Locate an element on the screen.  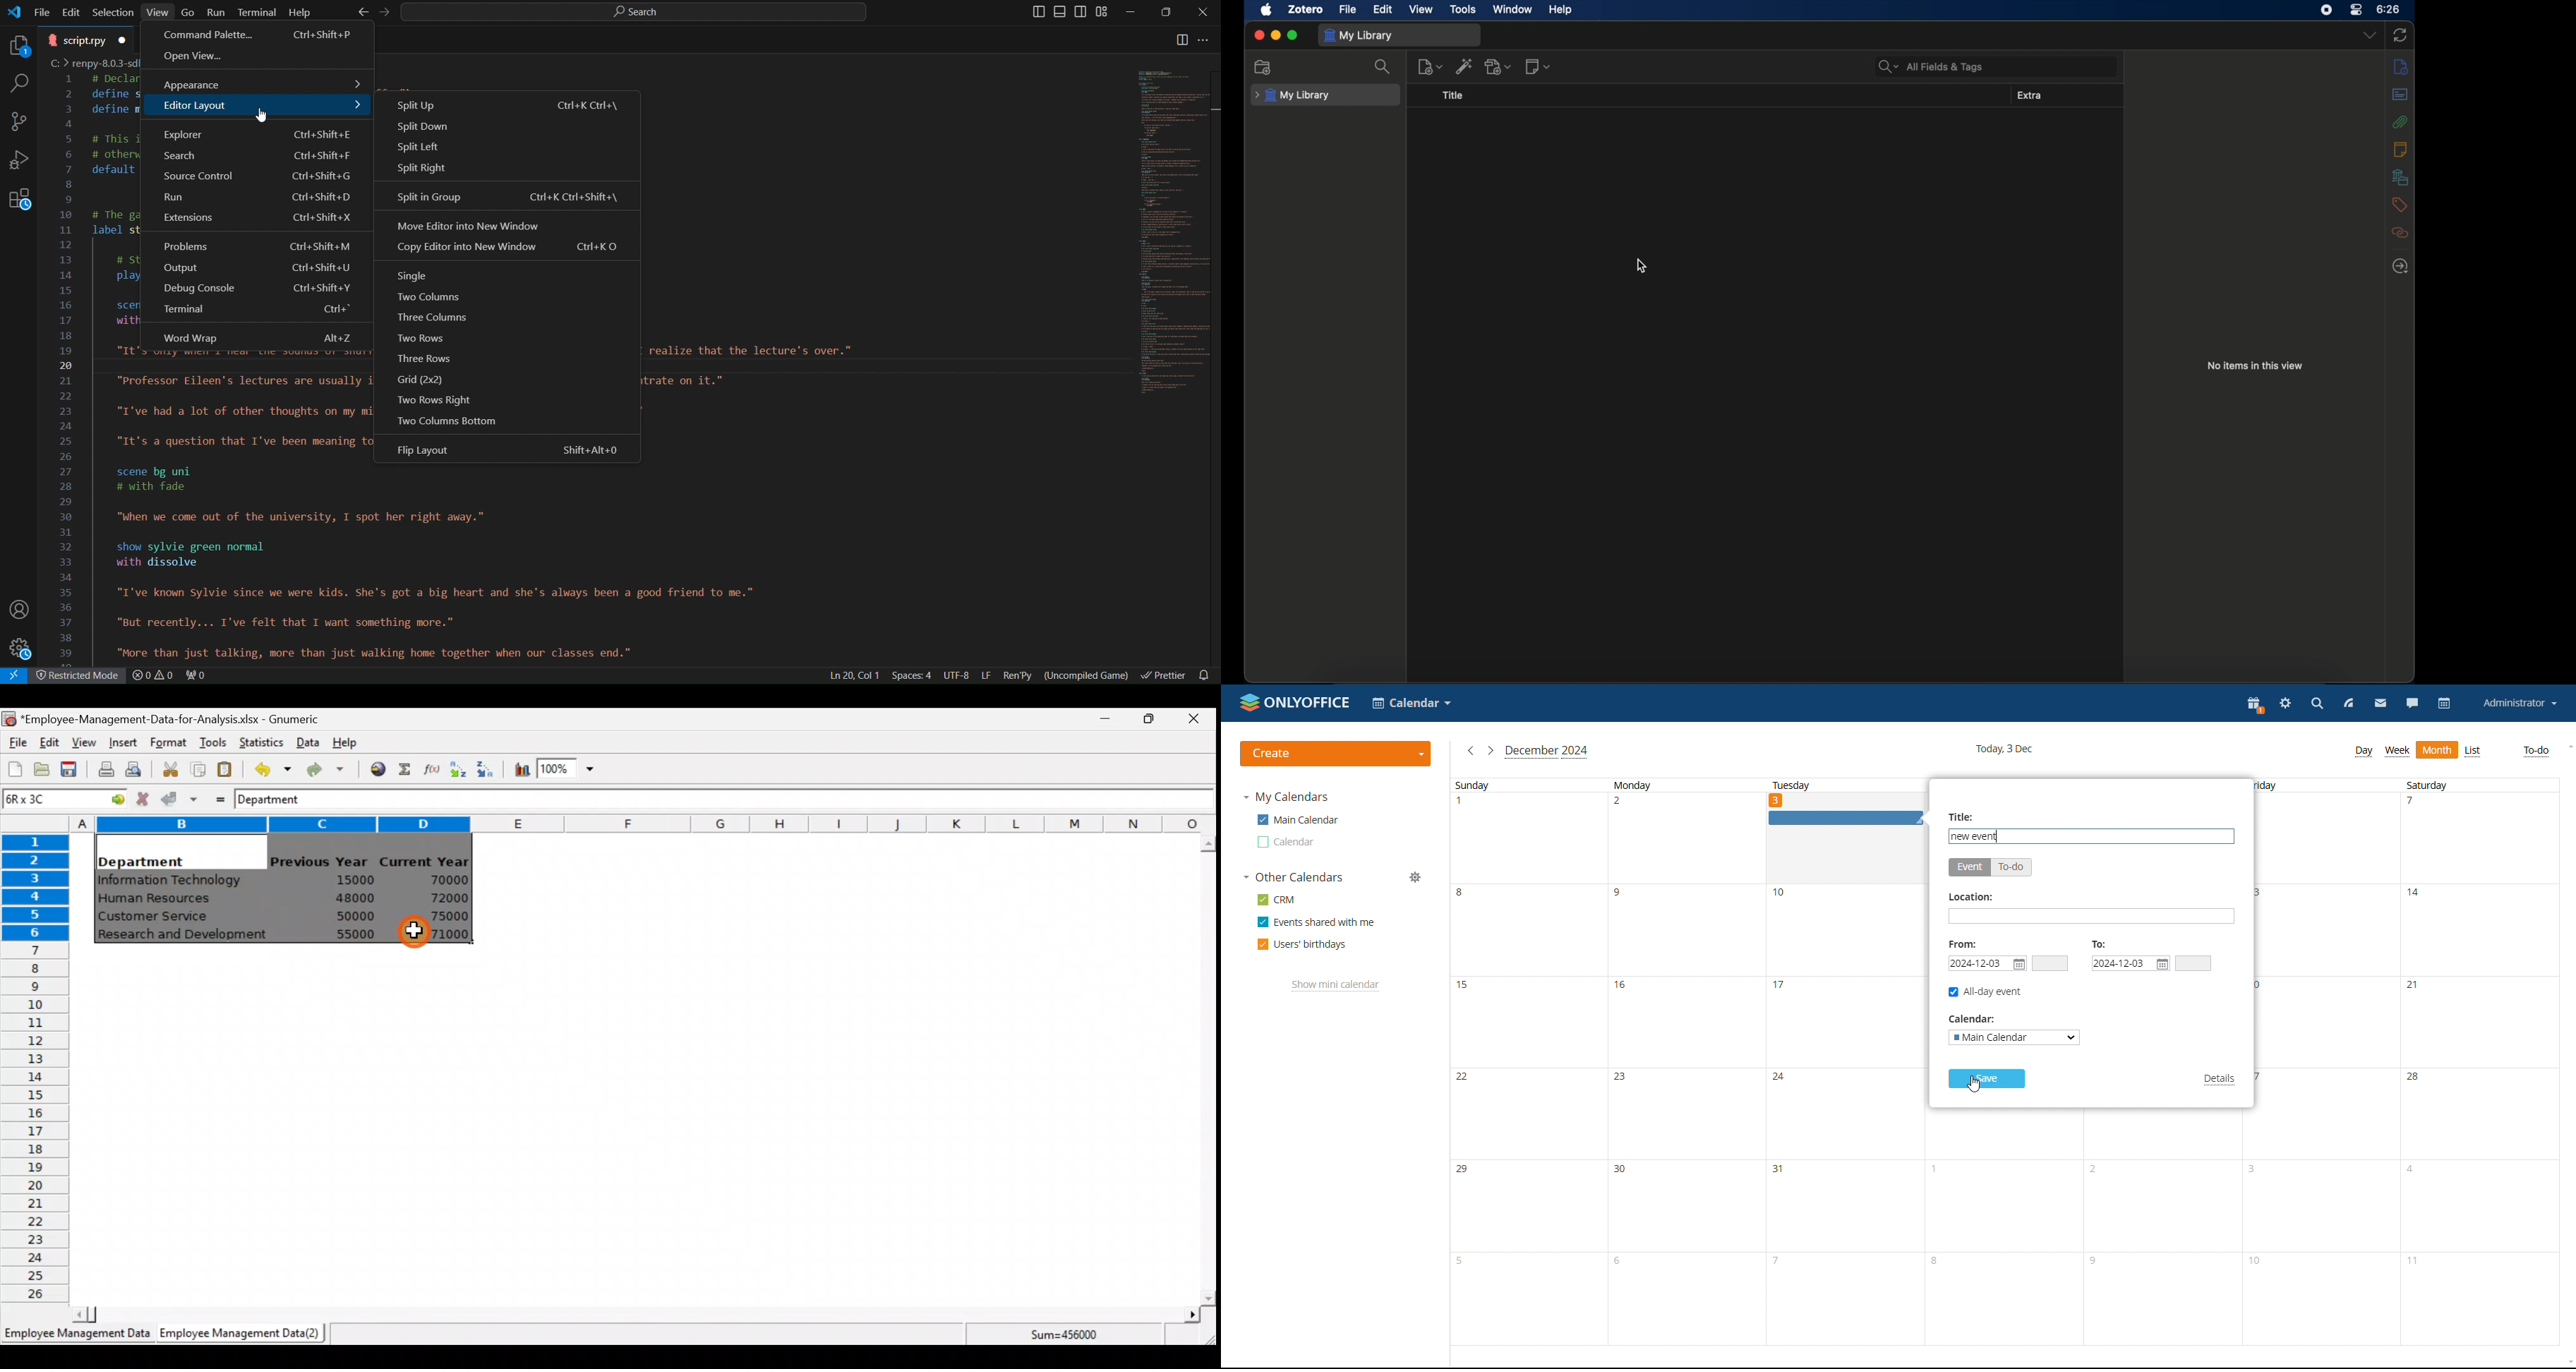
Three Rows is located at coordinates (434, 359).